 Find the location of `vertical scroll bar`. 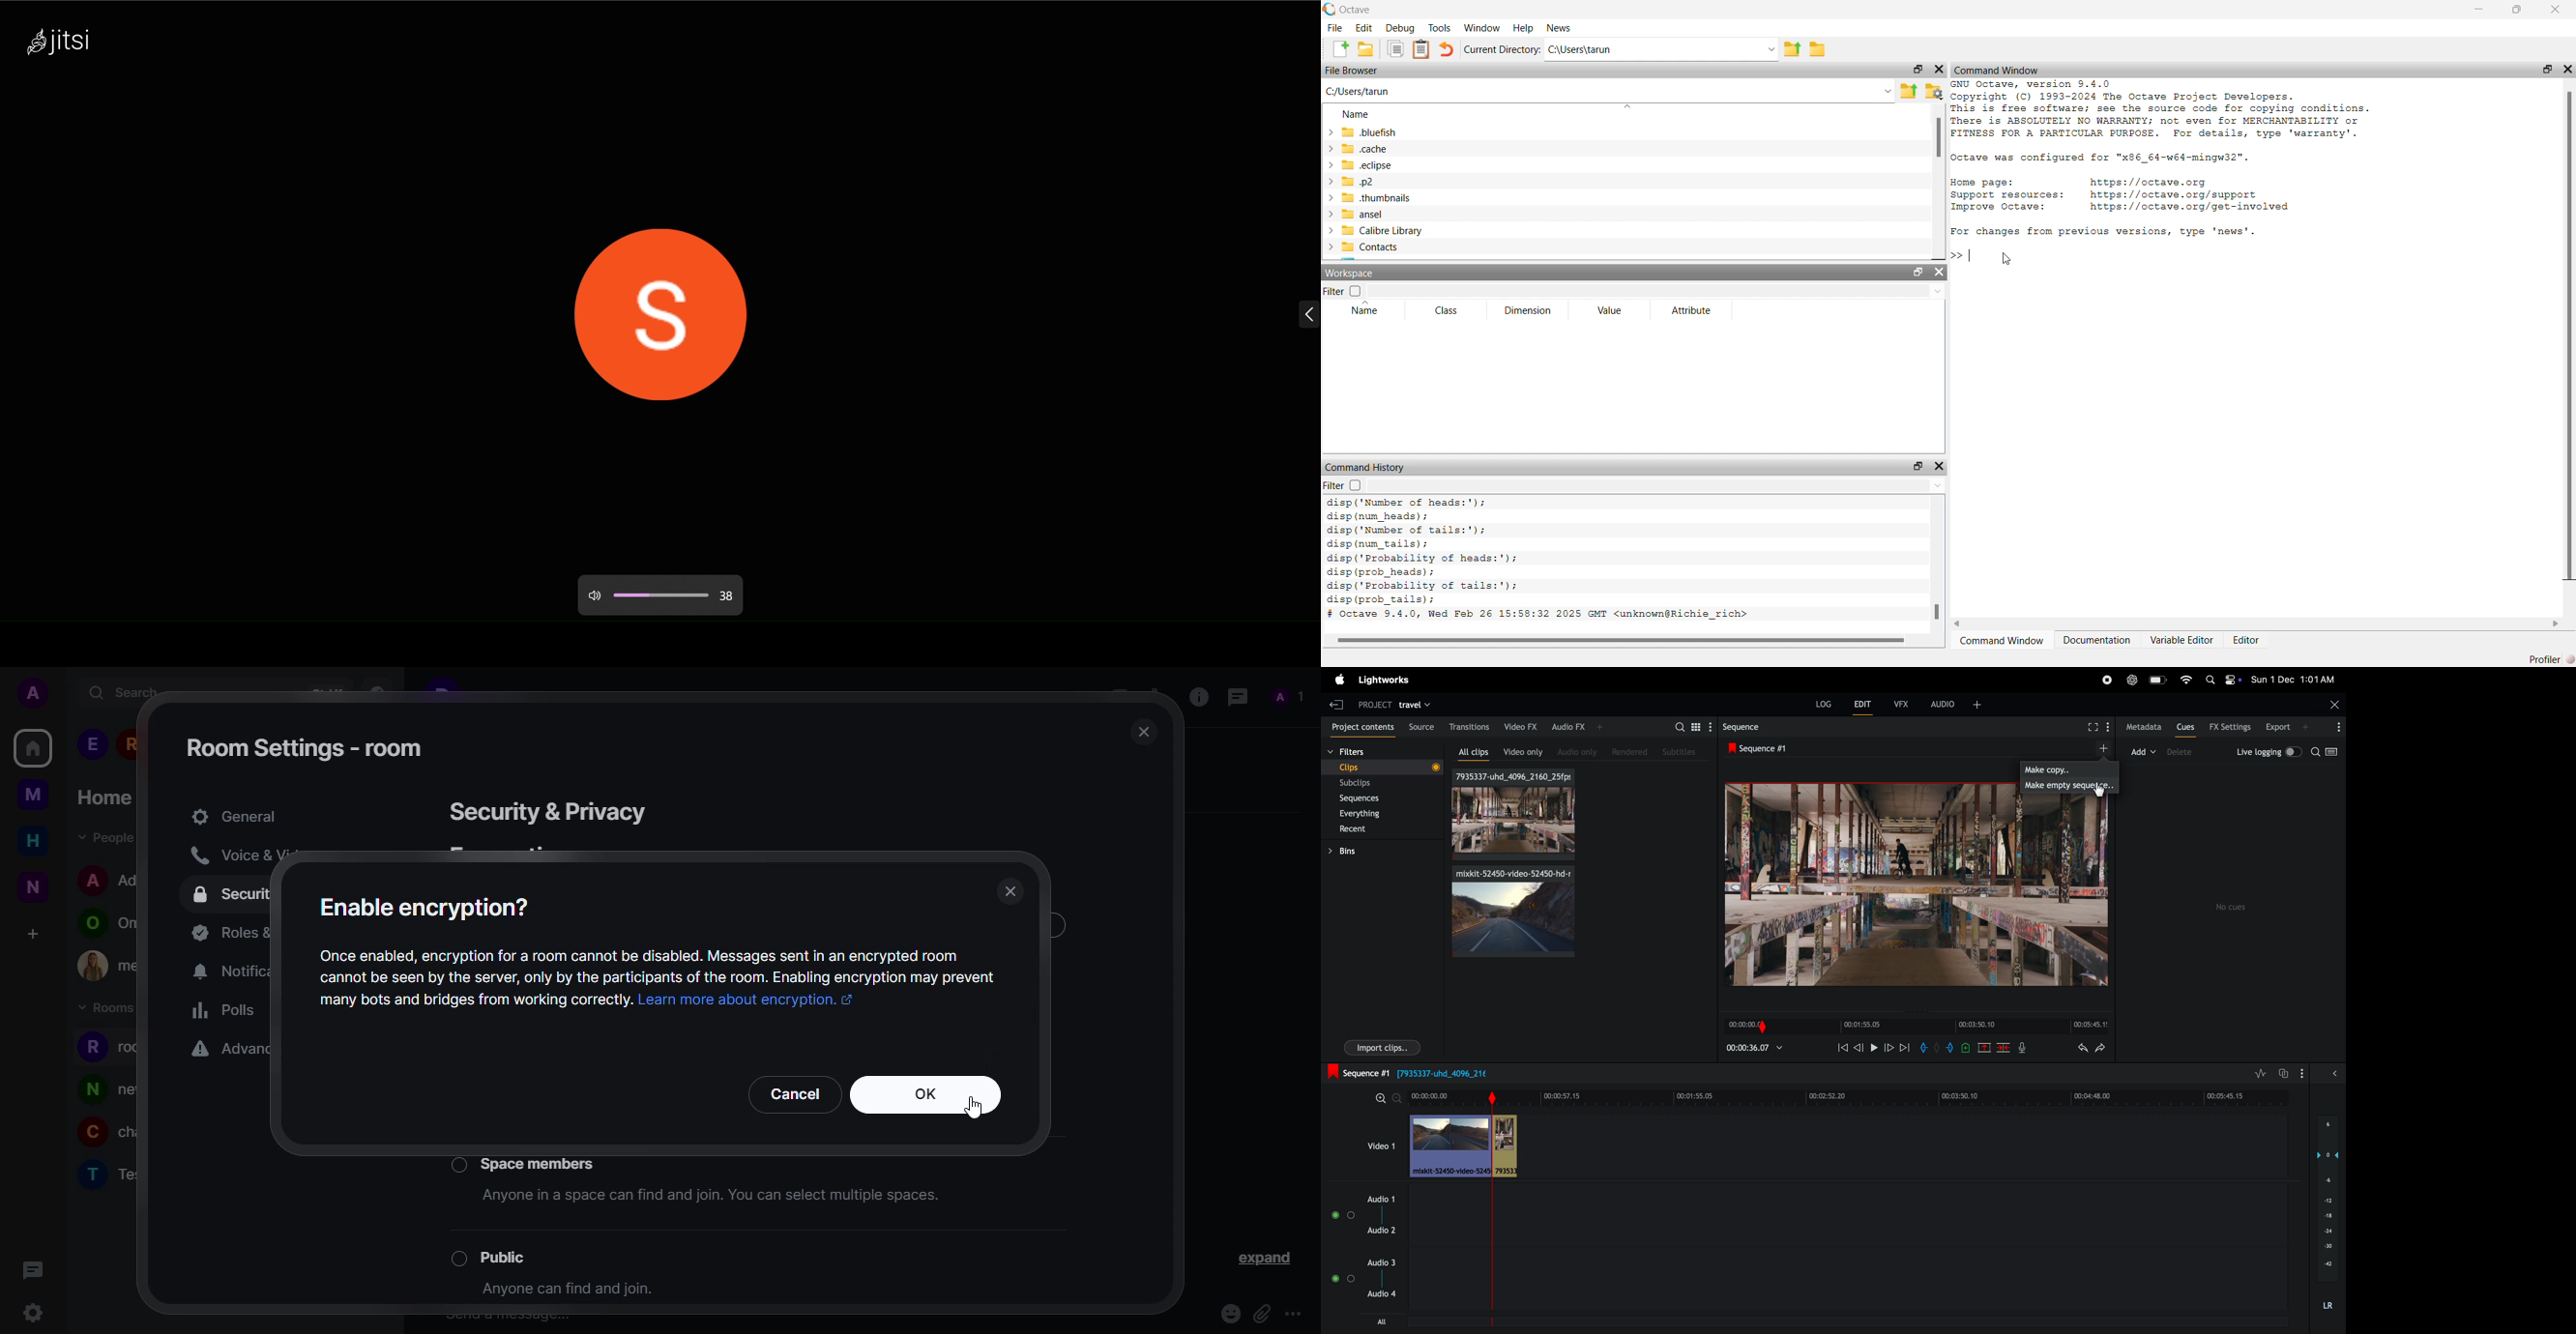

vertical scroll bar is located at coordinates (1938, 182).